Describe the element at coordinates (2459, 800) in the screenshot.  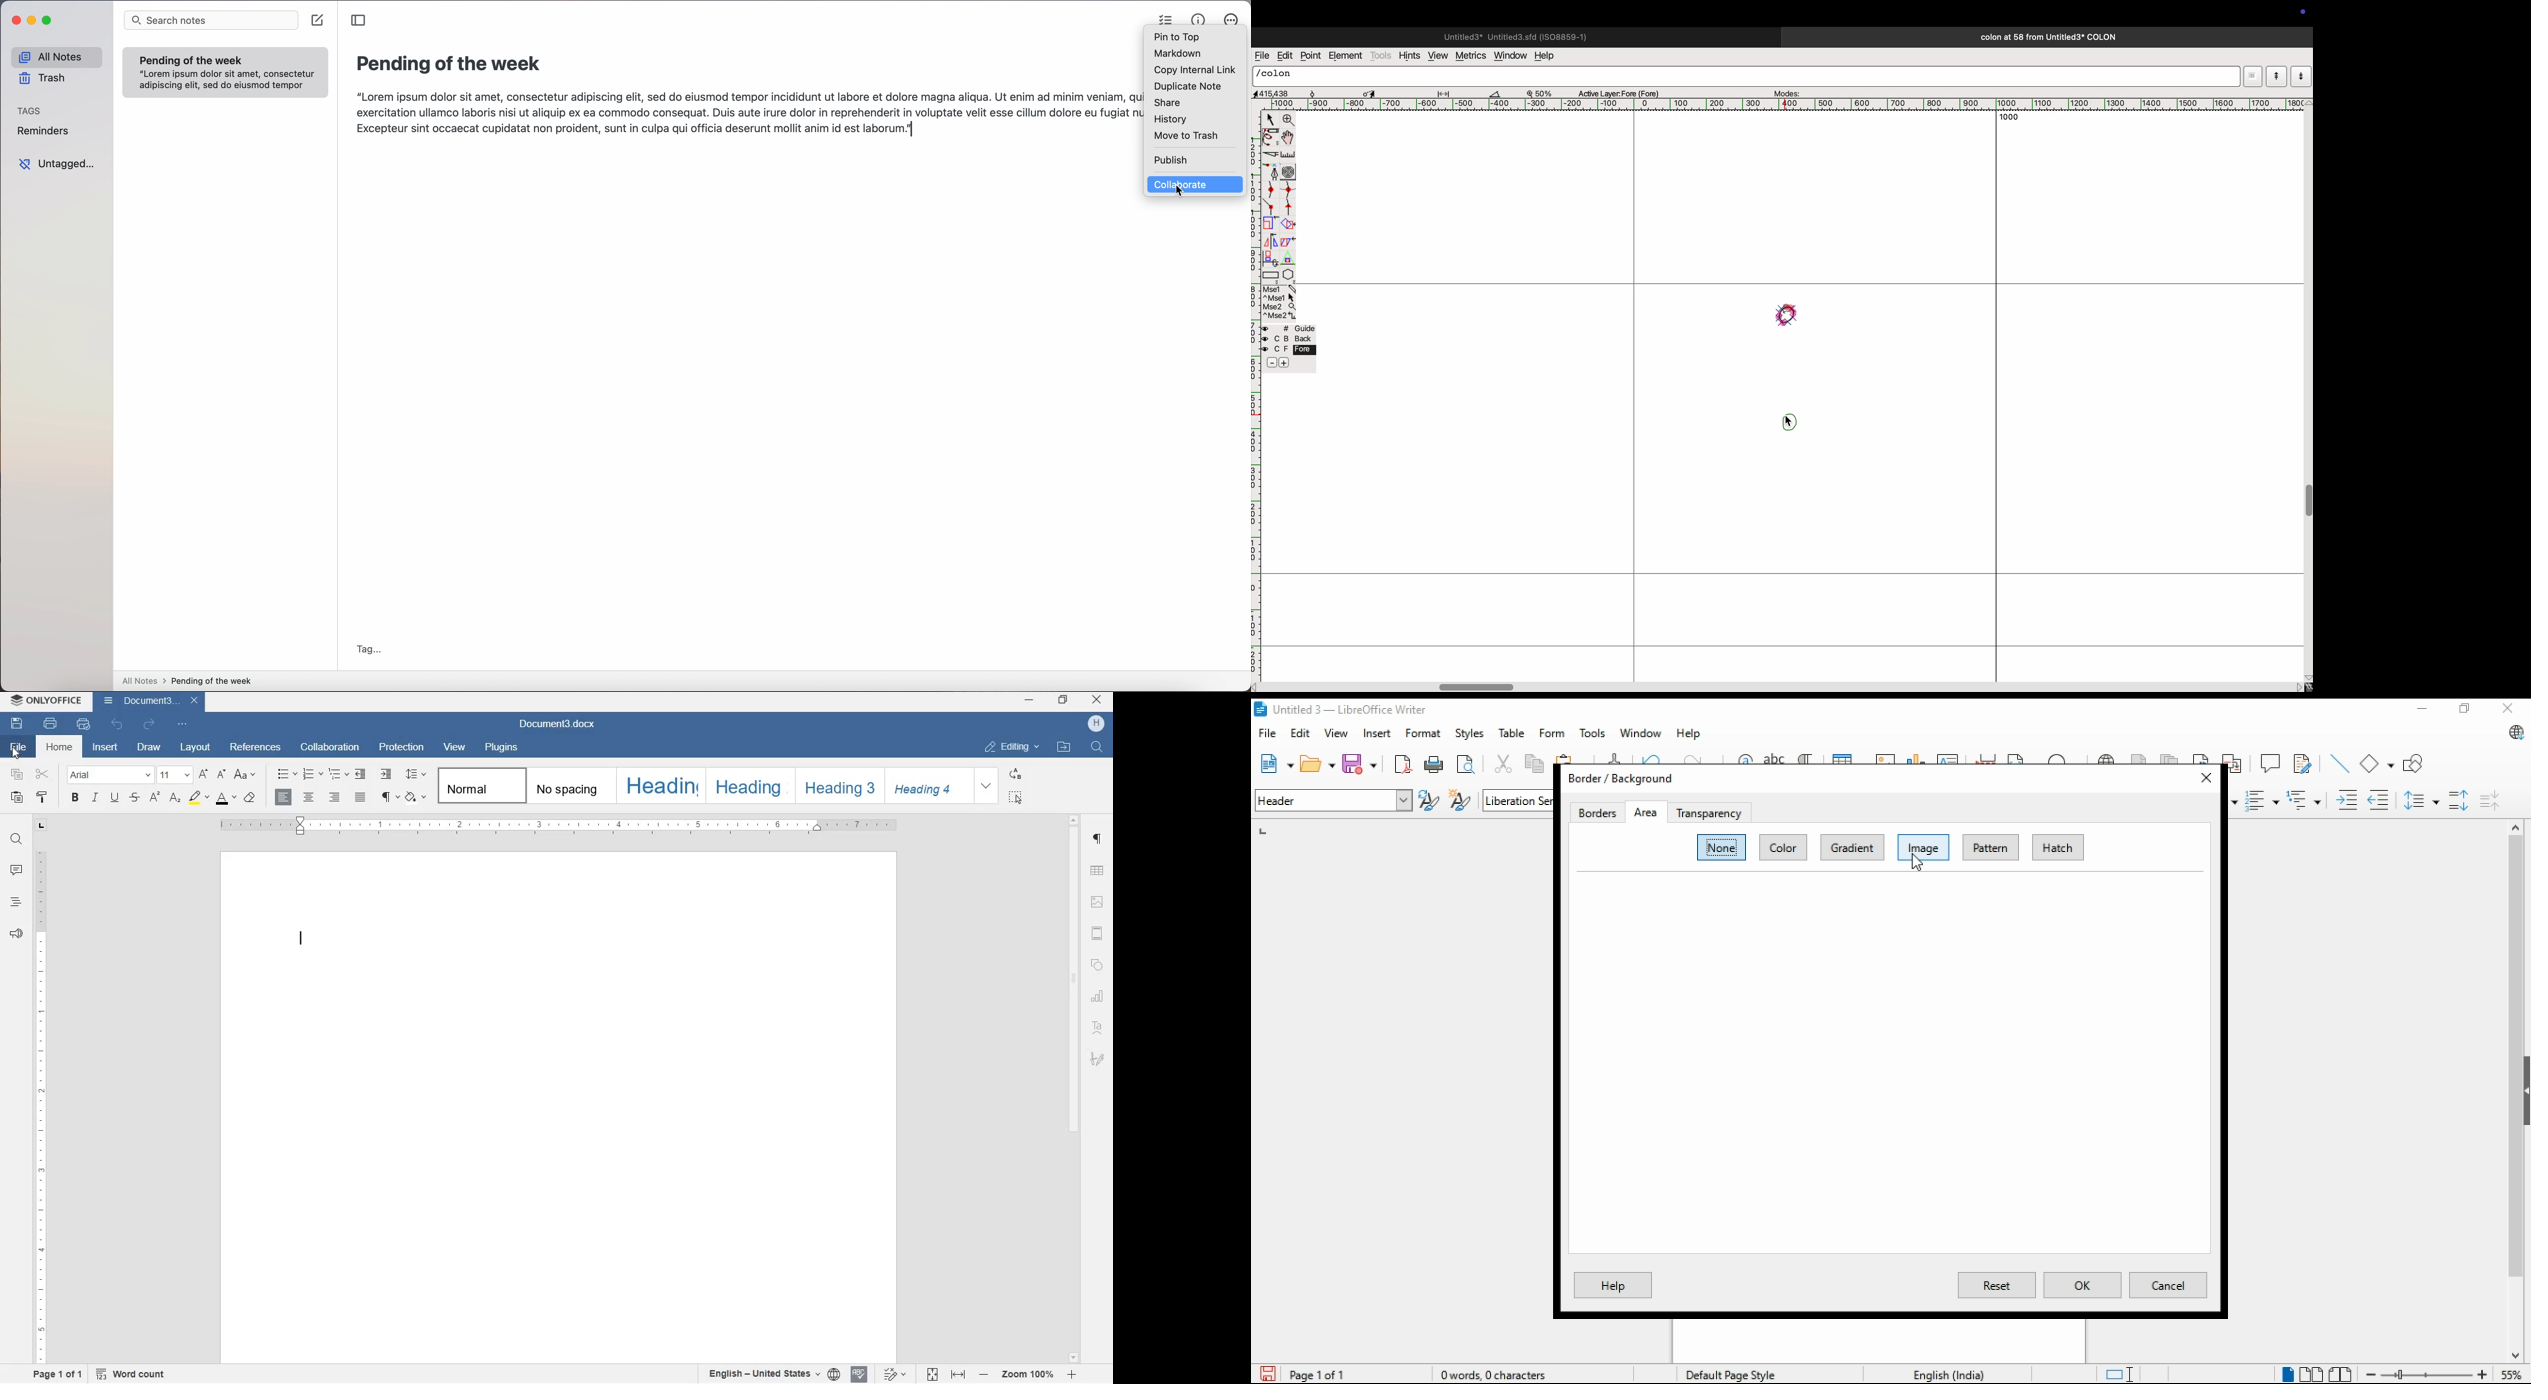
I see `increase paragraph spacing` at that location.